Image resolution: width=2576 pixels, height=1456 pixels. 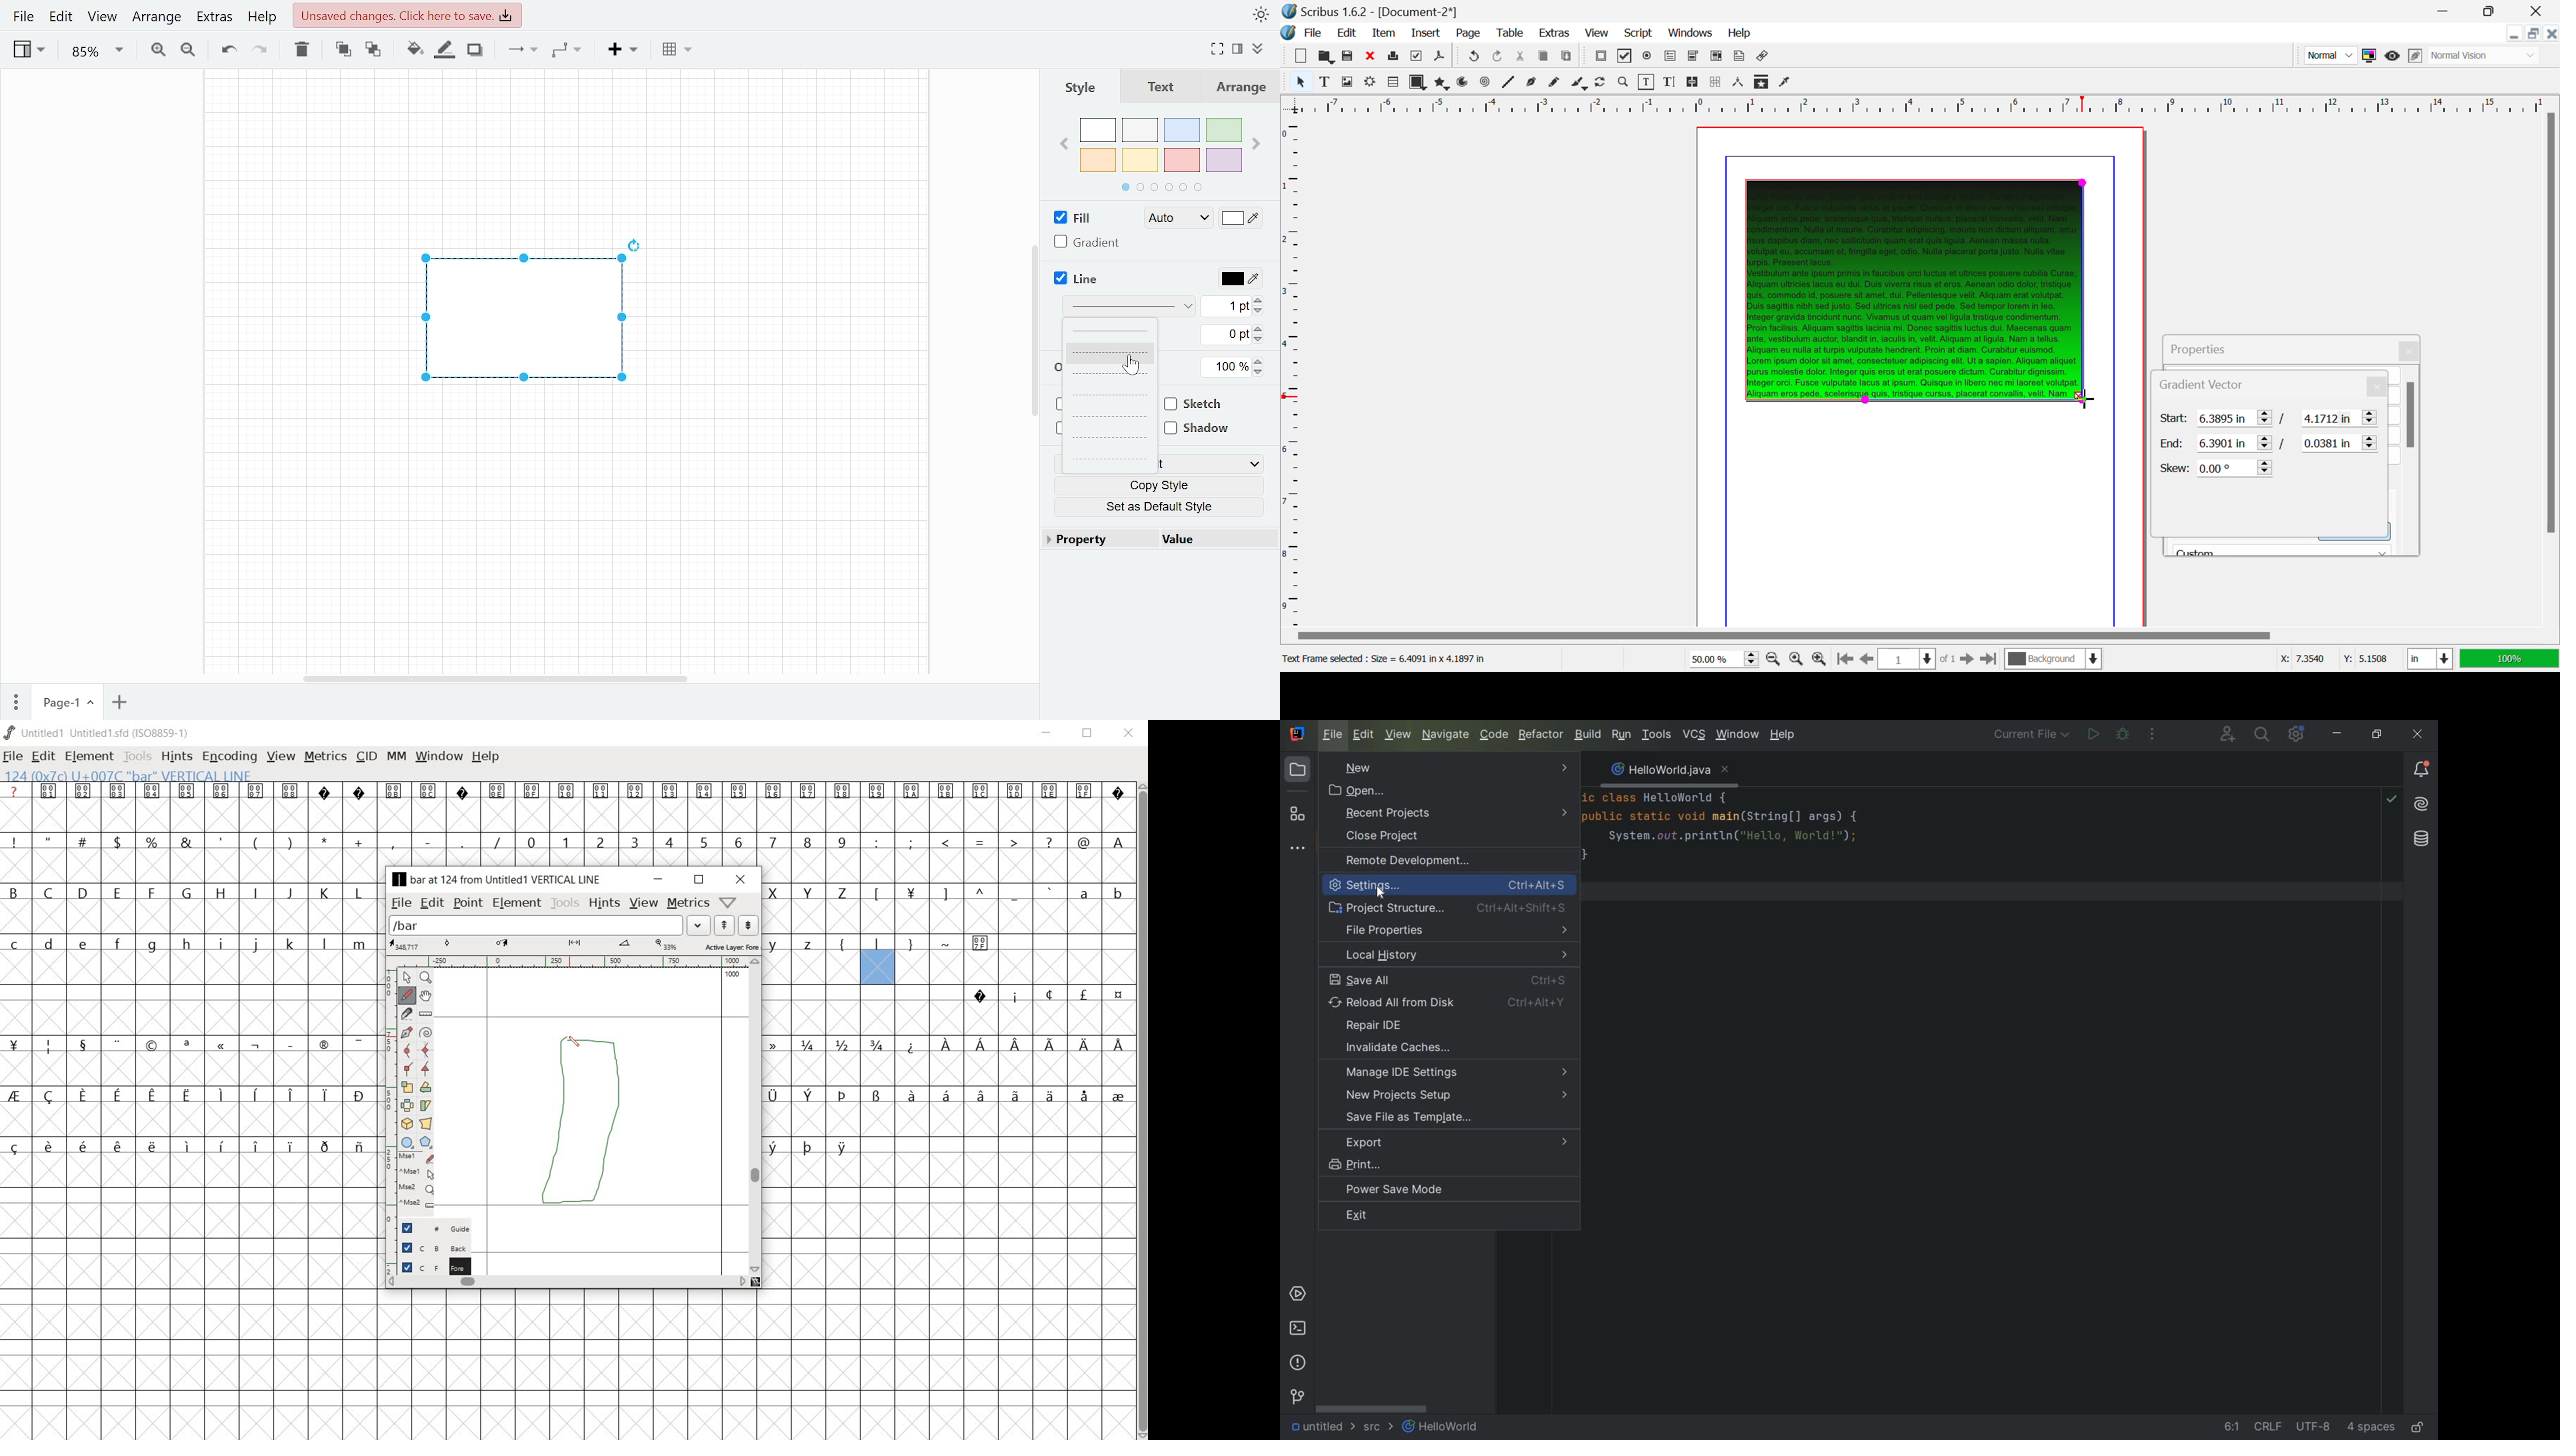 I want to click on Minimize, so click(x=2492, y=11).